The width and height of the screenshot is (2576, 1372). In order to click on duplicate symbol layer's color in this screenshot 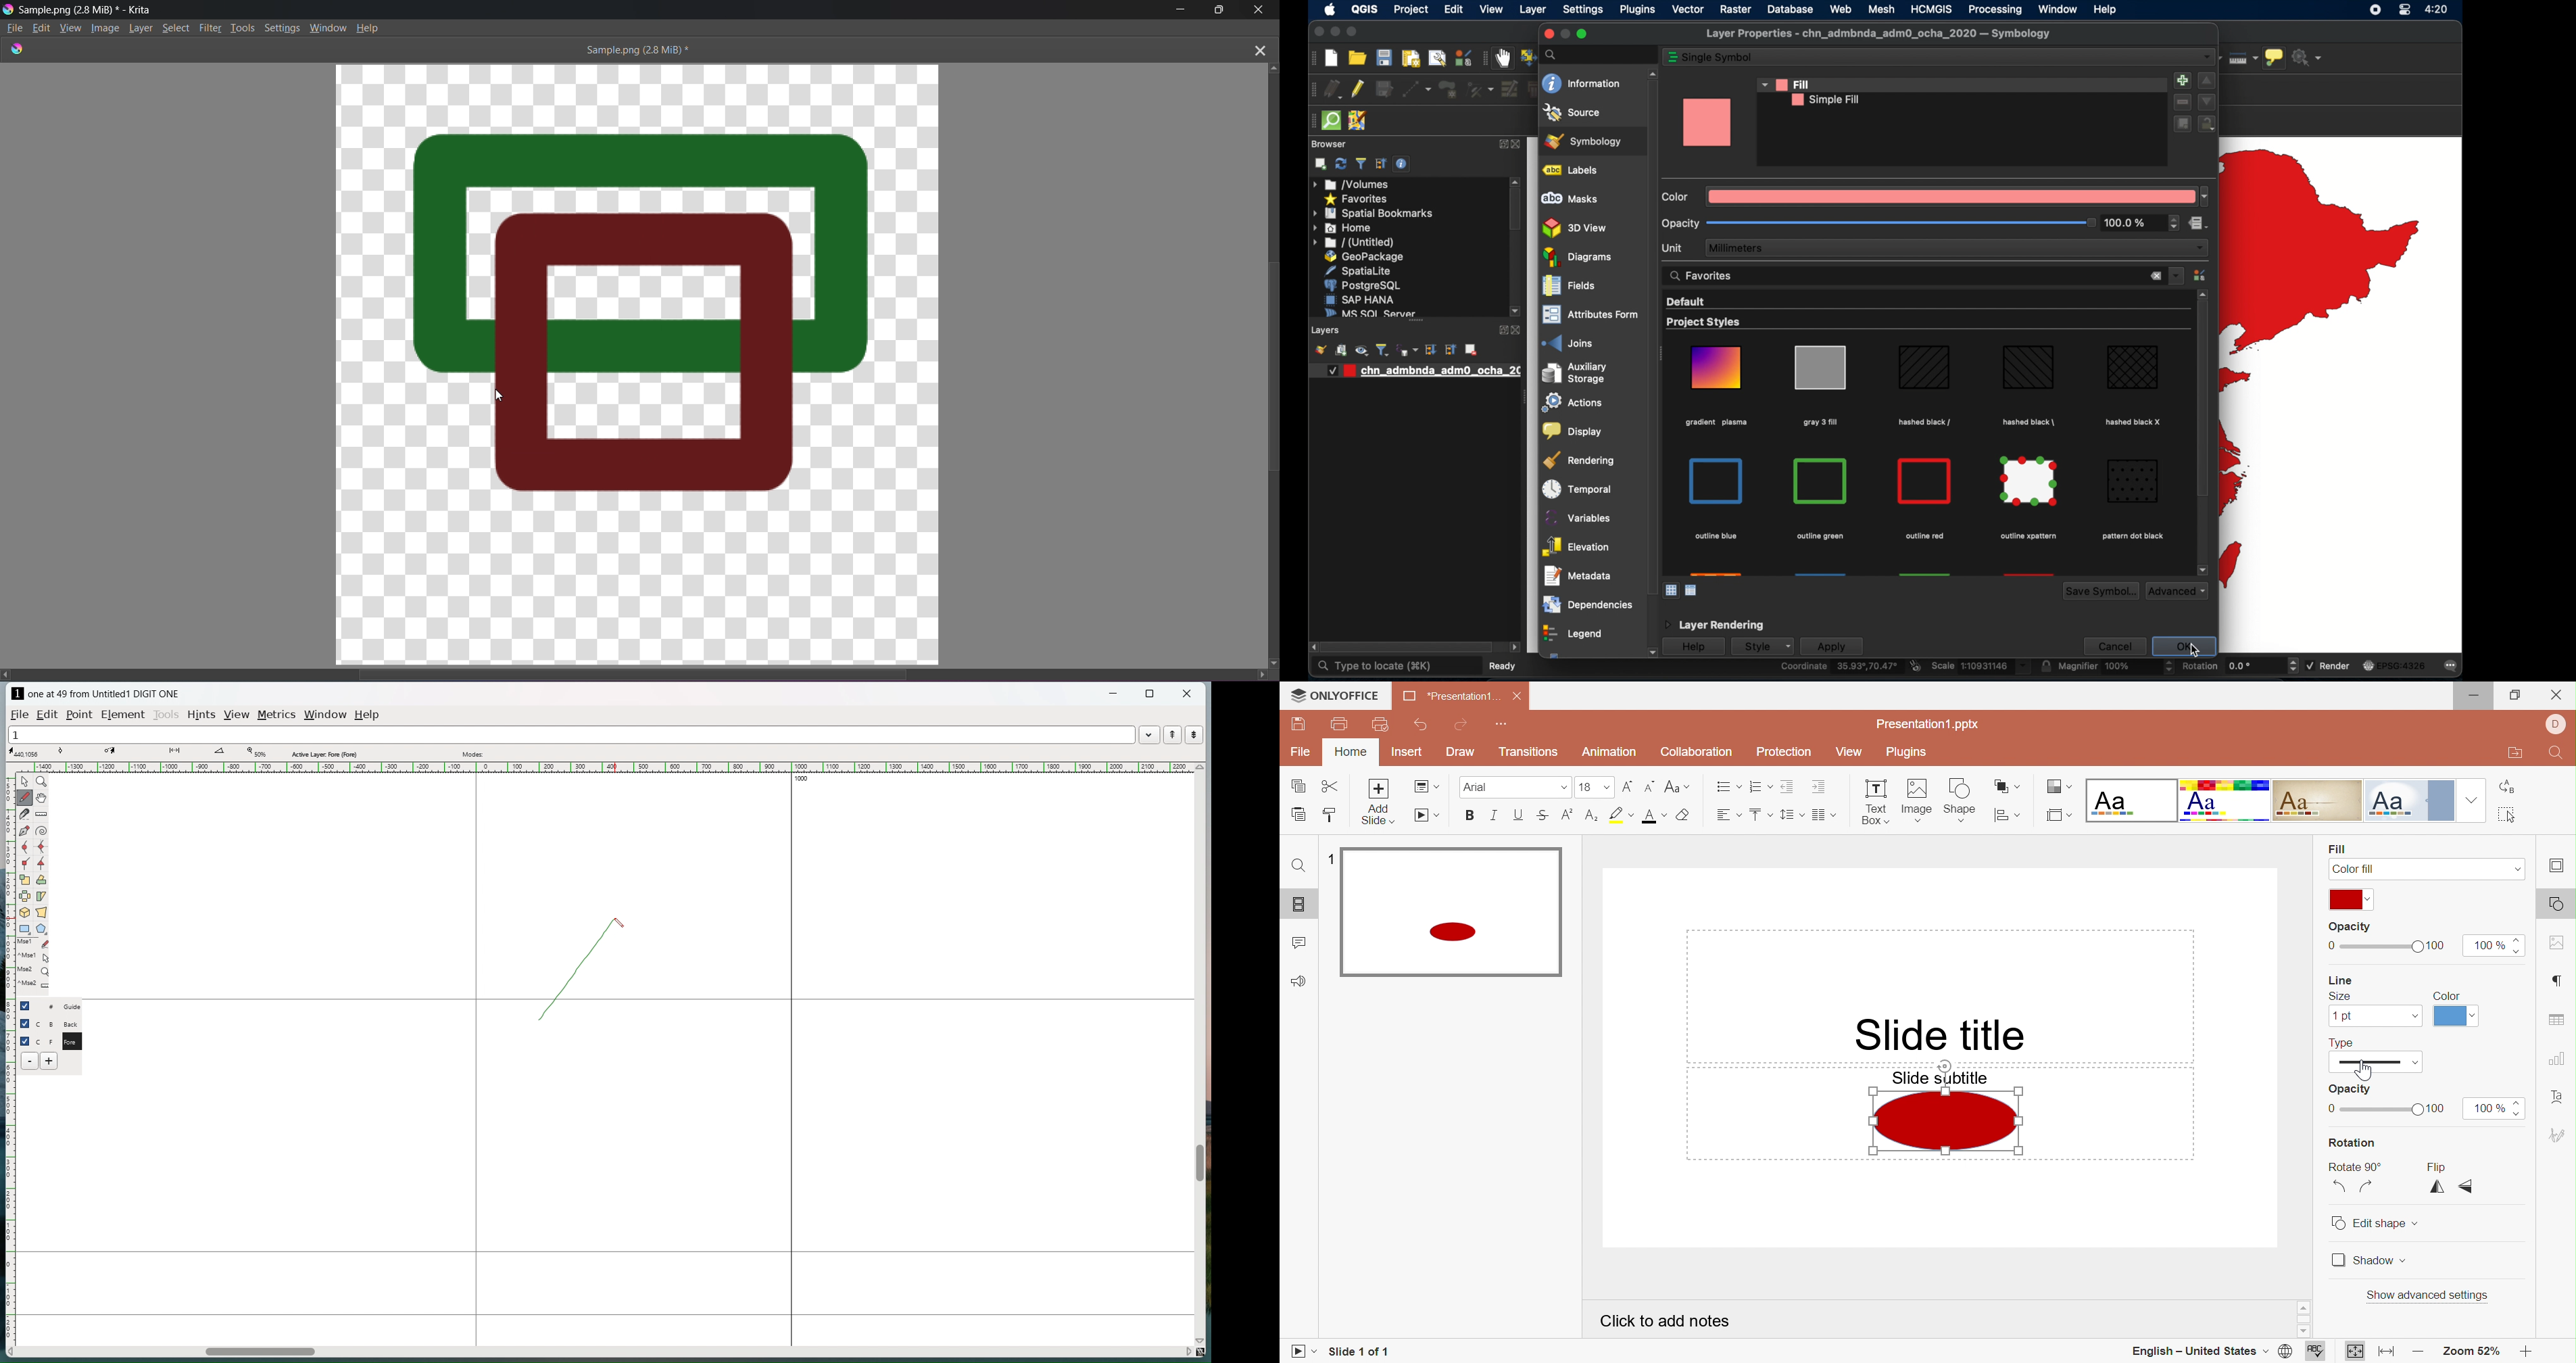, I will do `click(2181, 124)`.